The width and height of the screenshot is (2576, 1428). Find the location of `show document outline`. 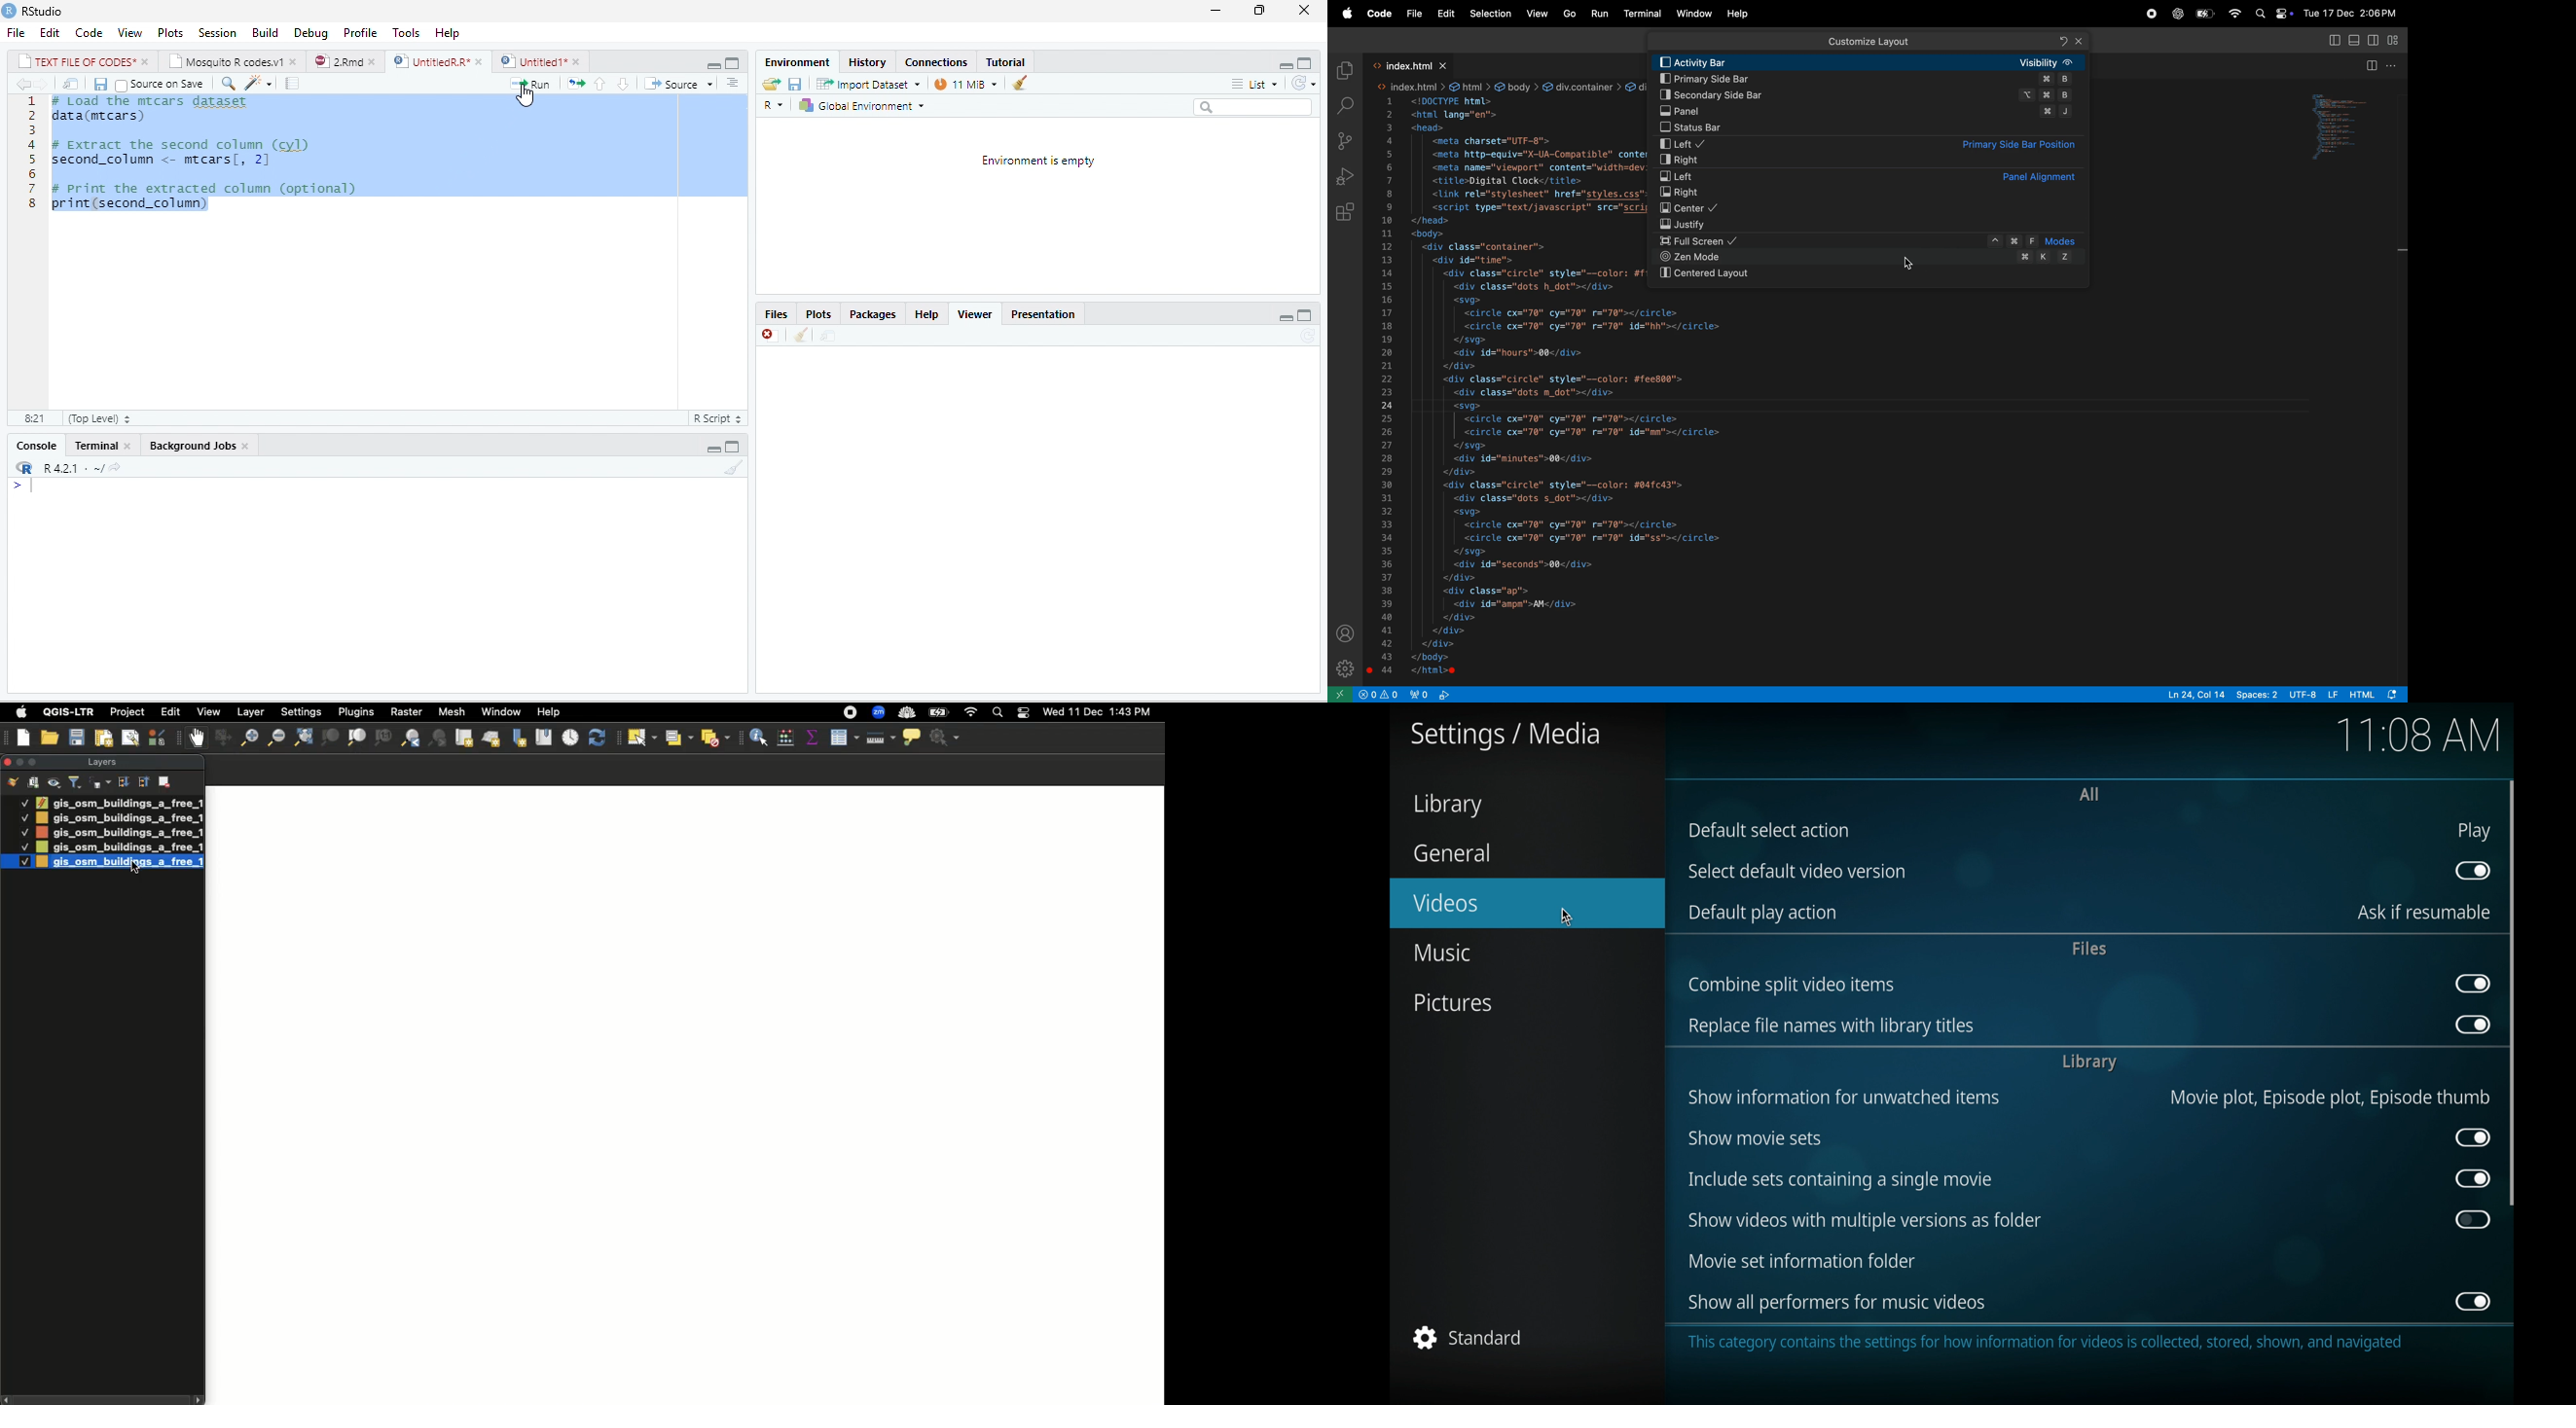

show document outline is located at coordinates (732, 83).